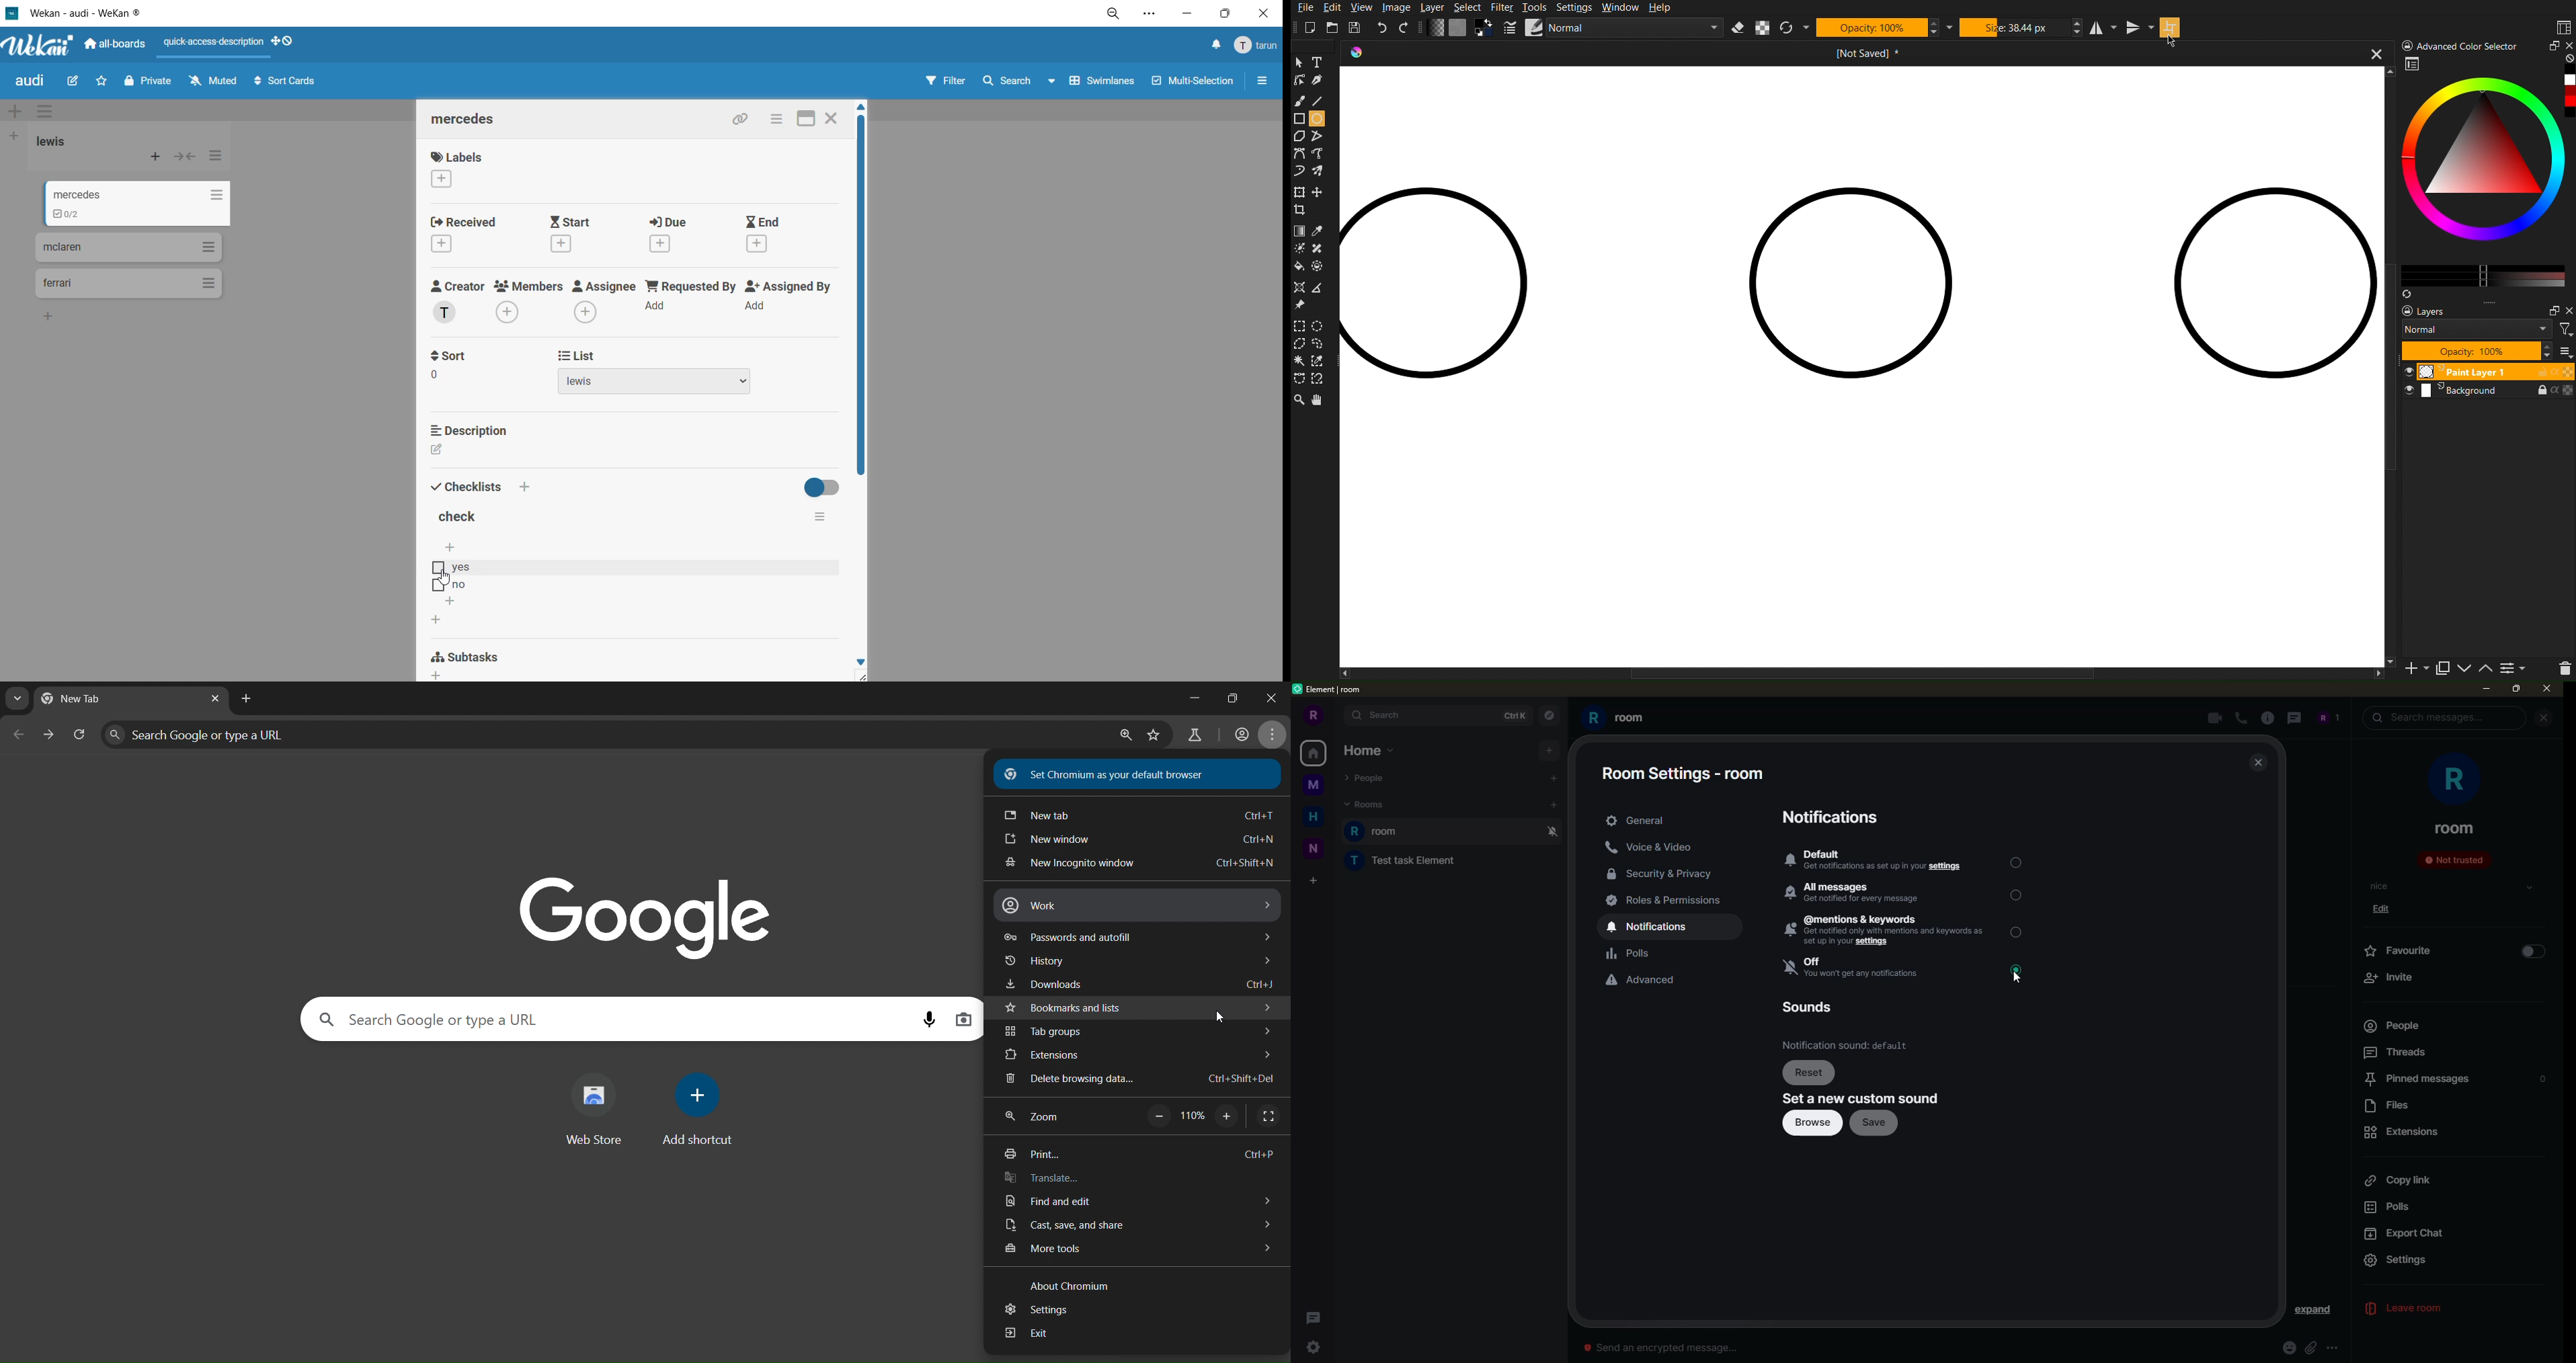 The height and width of the screenshot is (1372, 2576). Describe the element at coordinates (445, 450) in the screenshot. I see `edit` at that location.